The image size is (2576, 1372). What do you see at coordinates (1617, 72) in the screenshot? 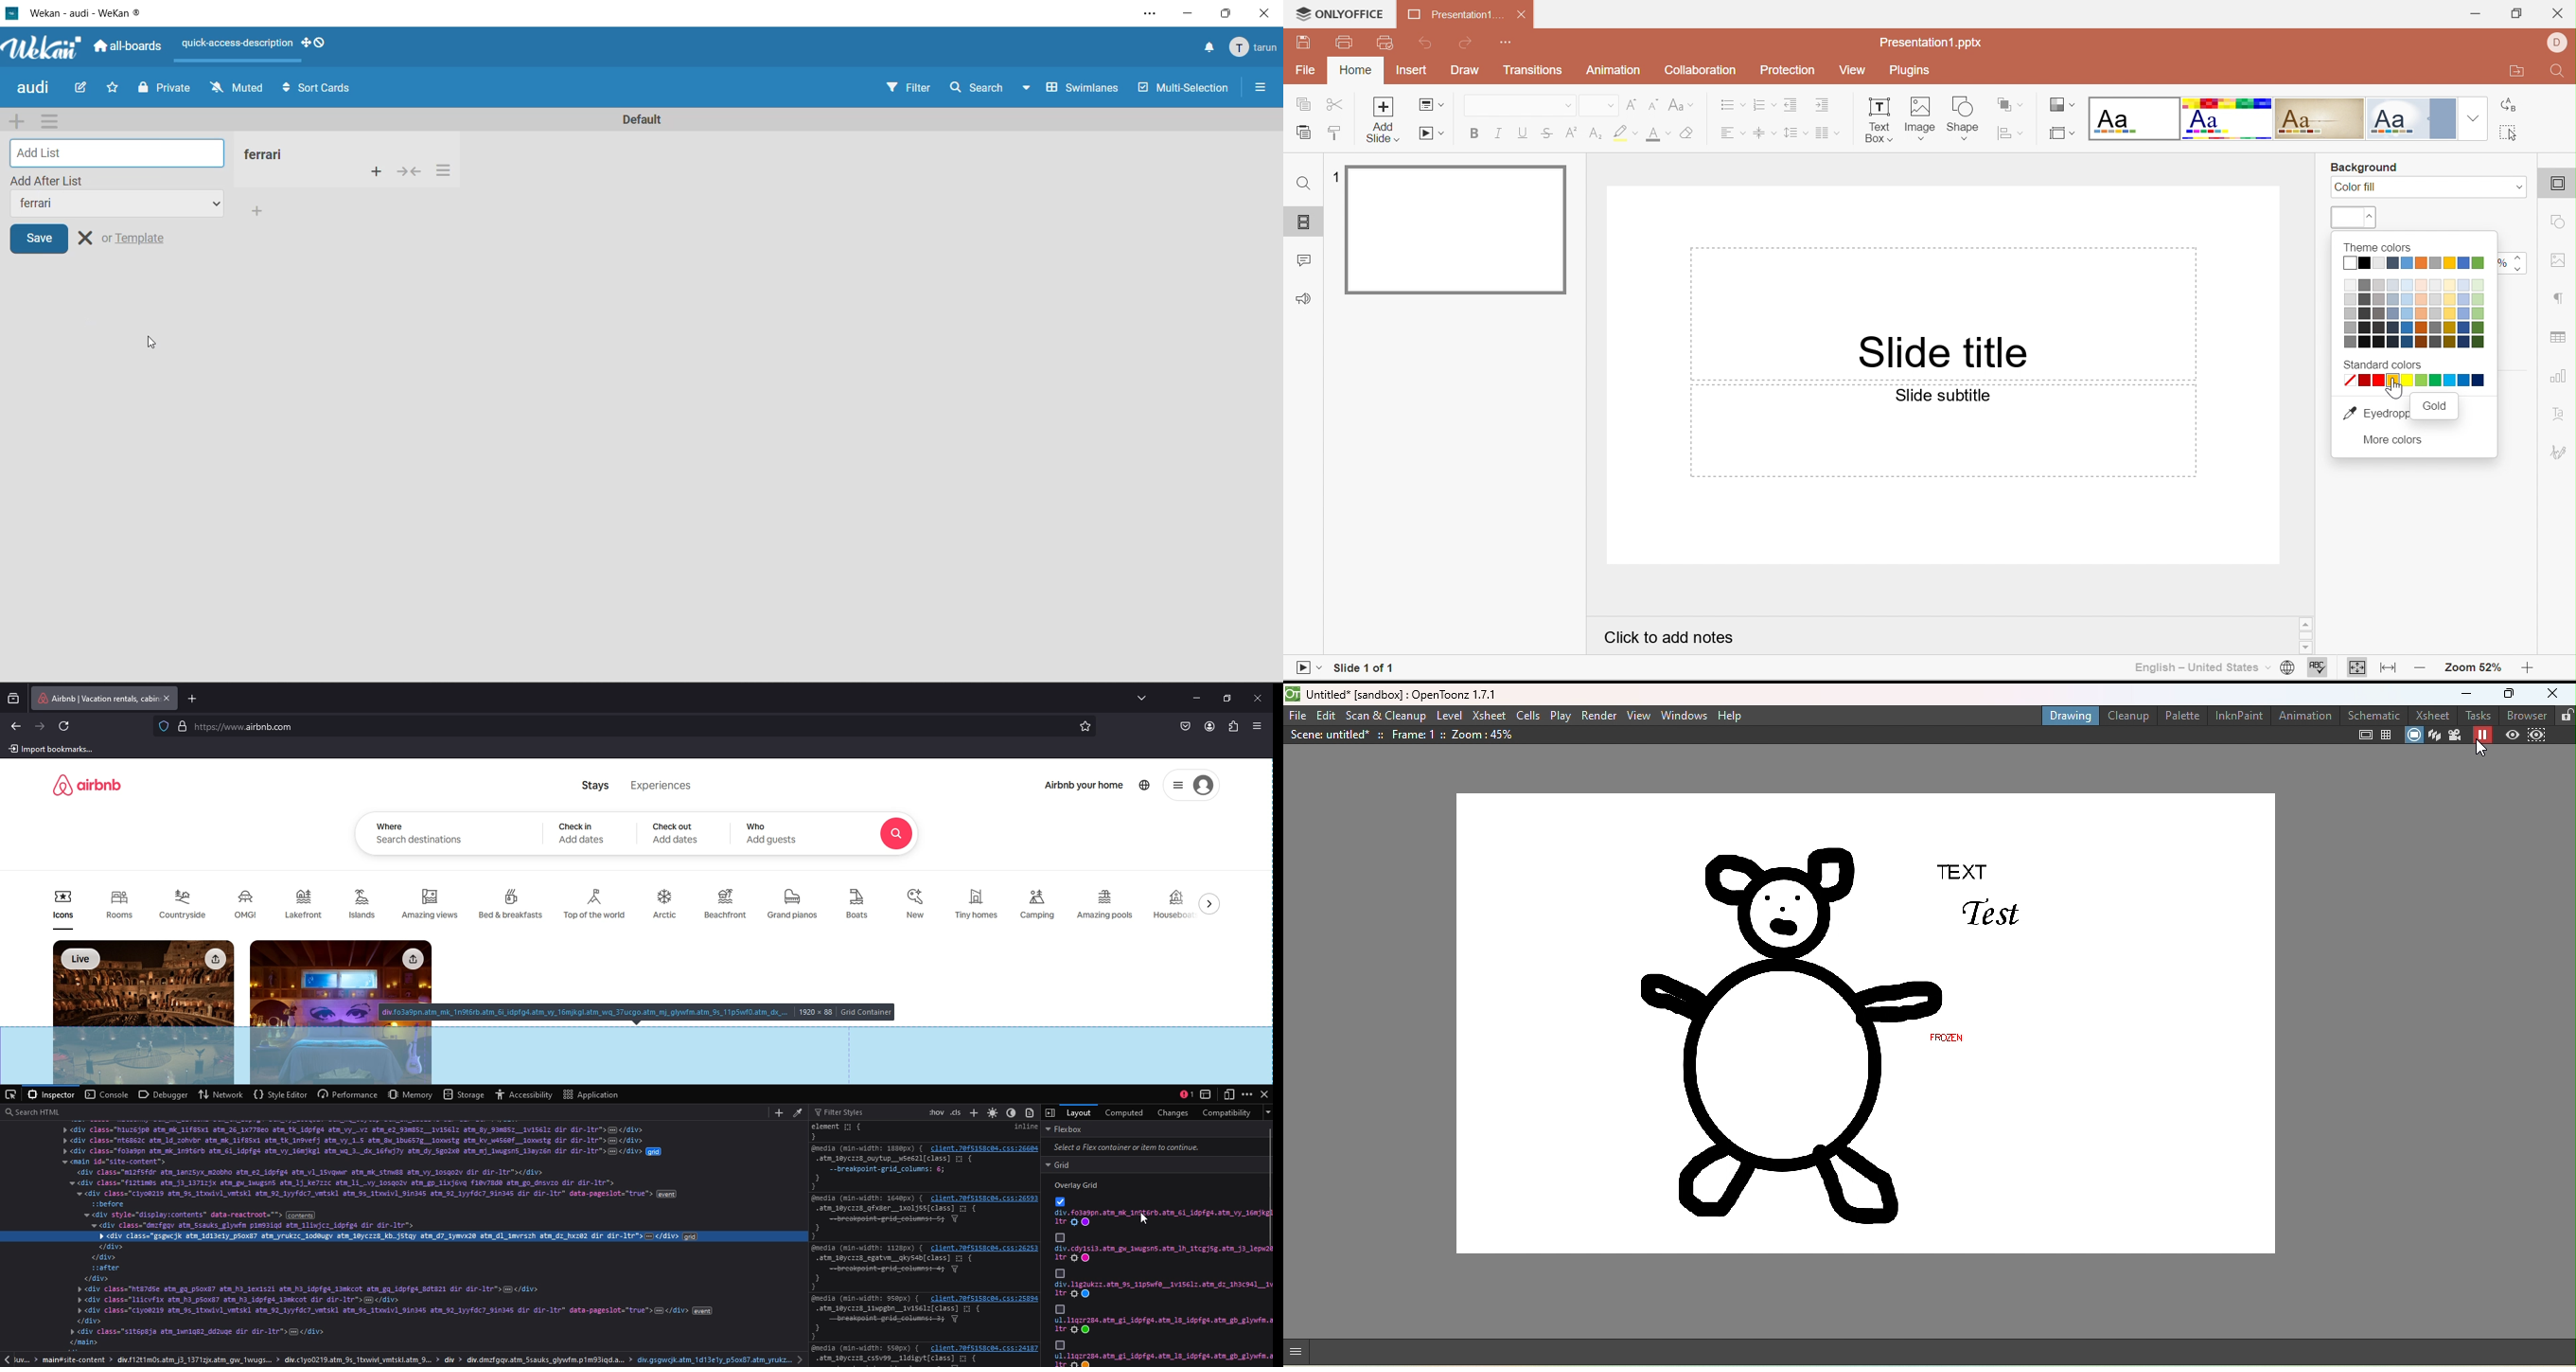
I see `Animation` at bounding box center [1617, 72].